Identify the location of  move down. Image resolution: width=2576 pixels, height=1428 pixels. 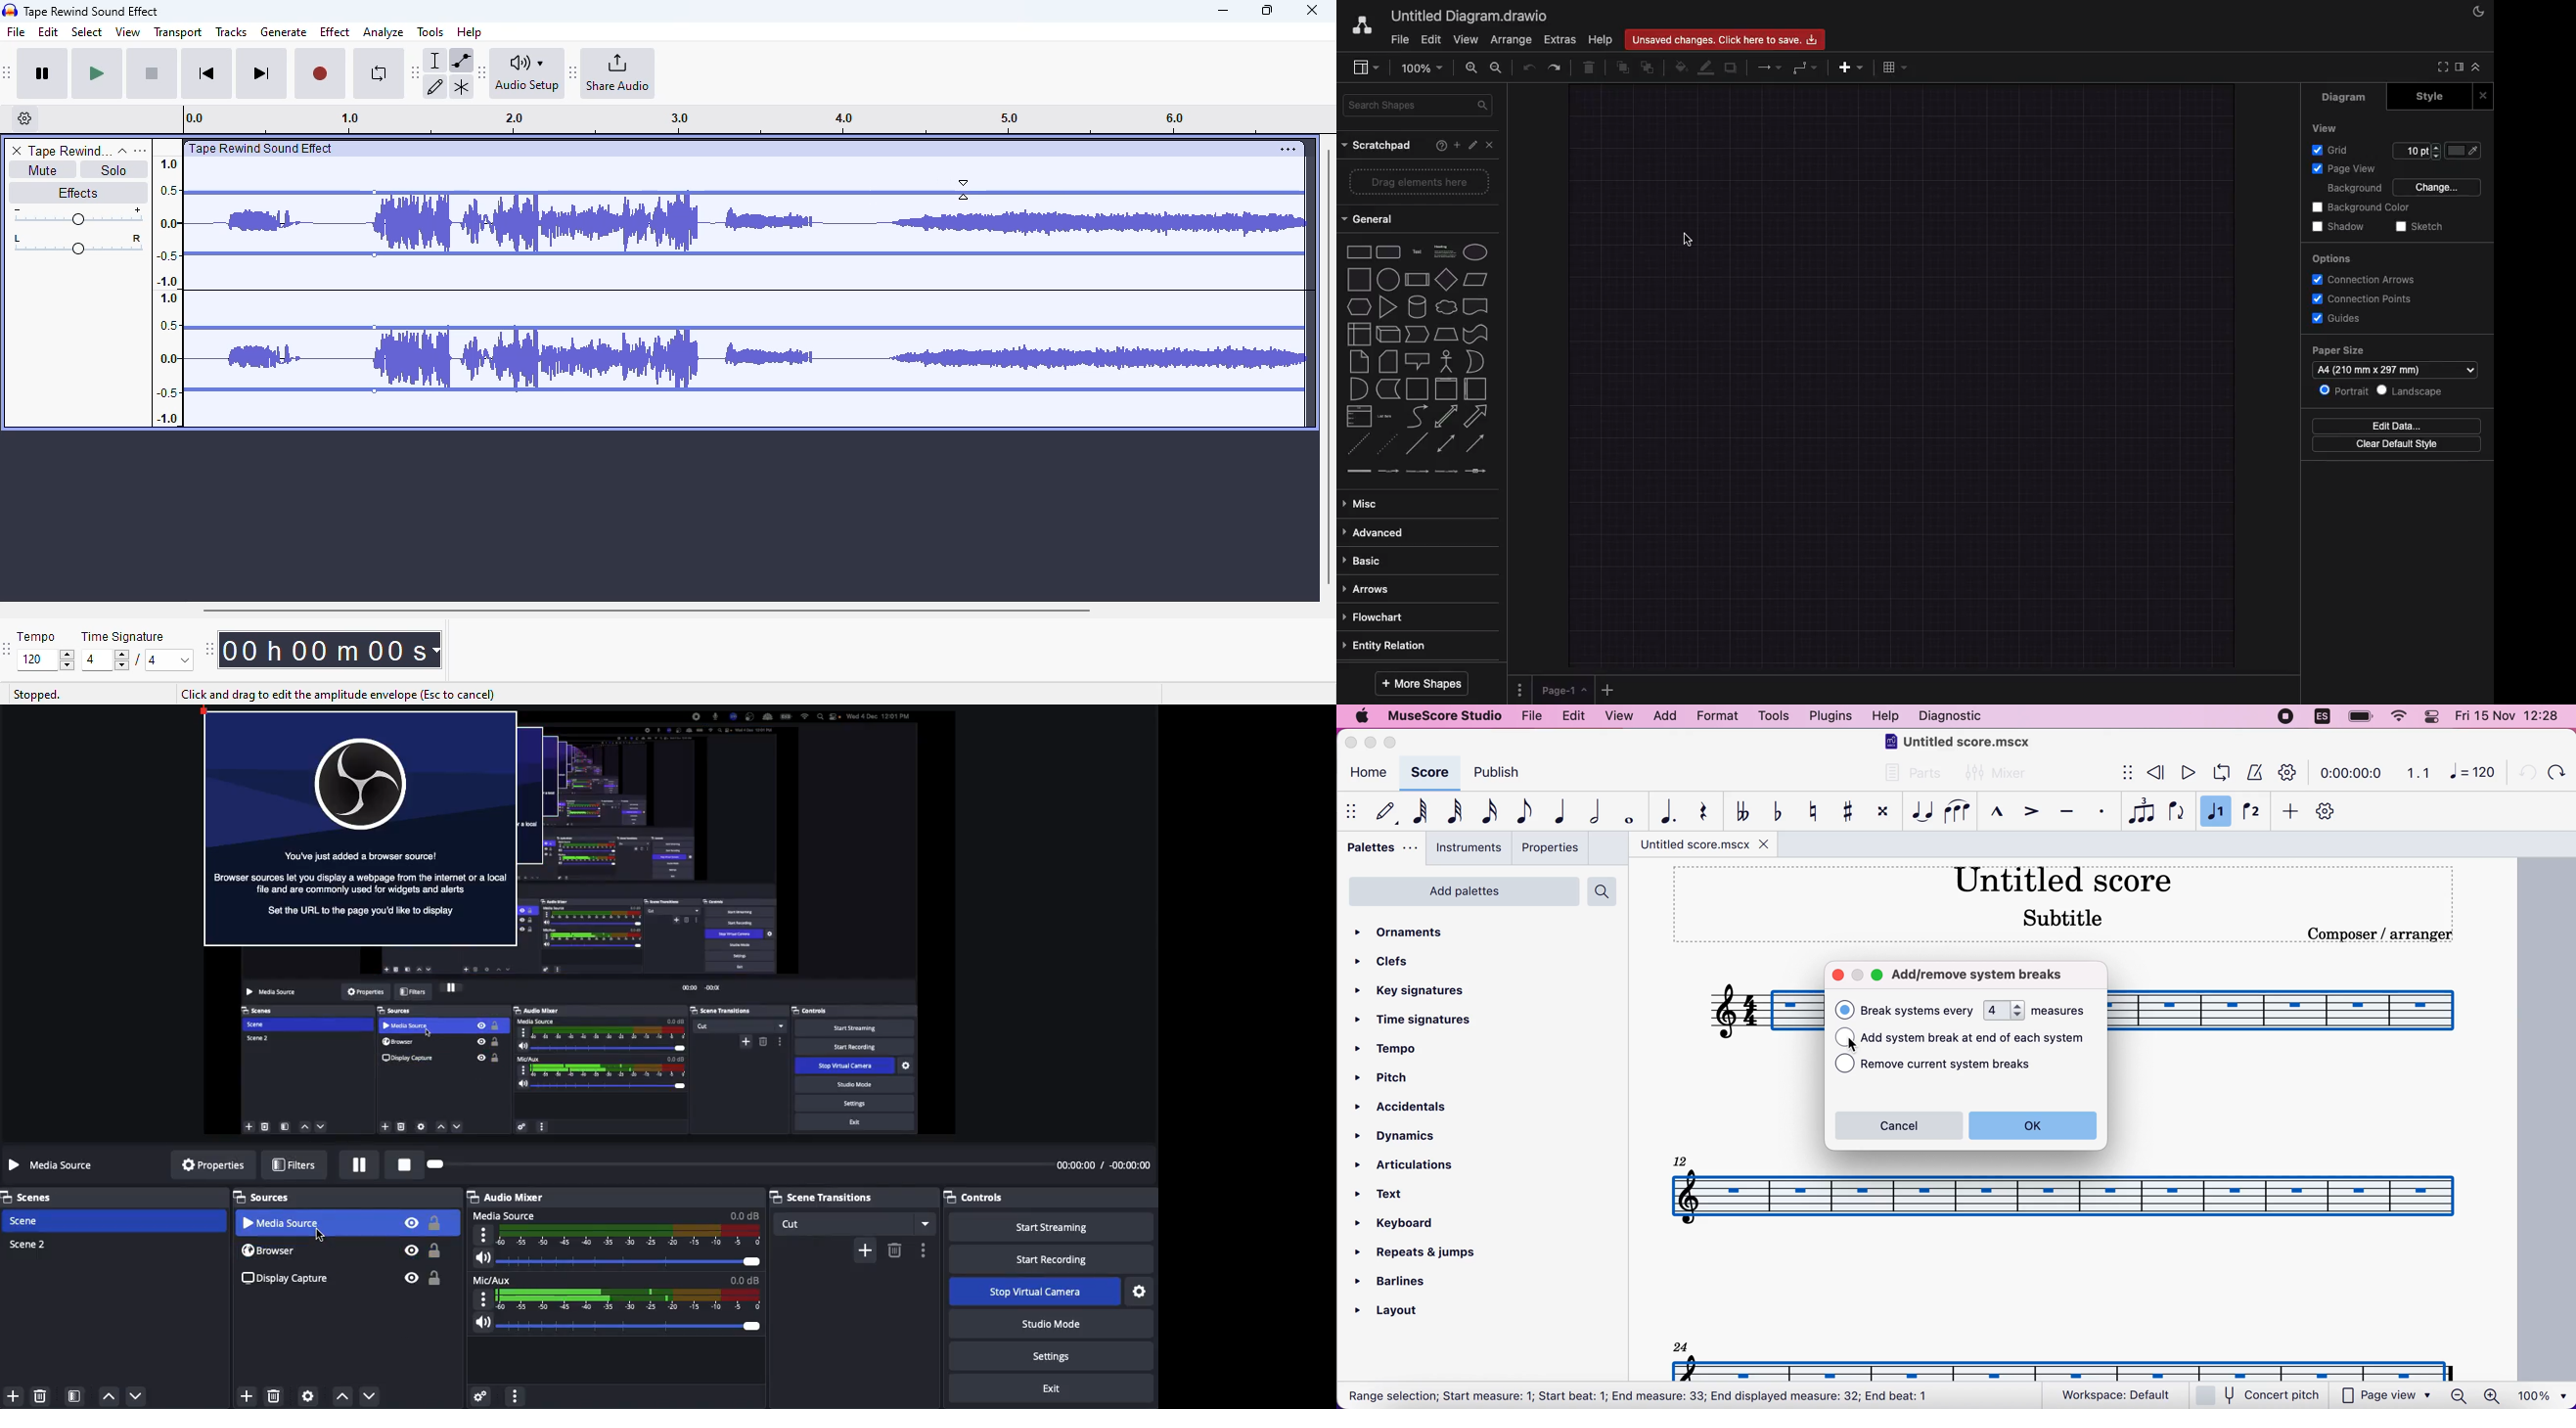
(136, 1394).